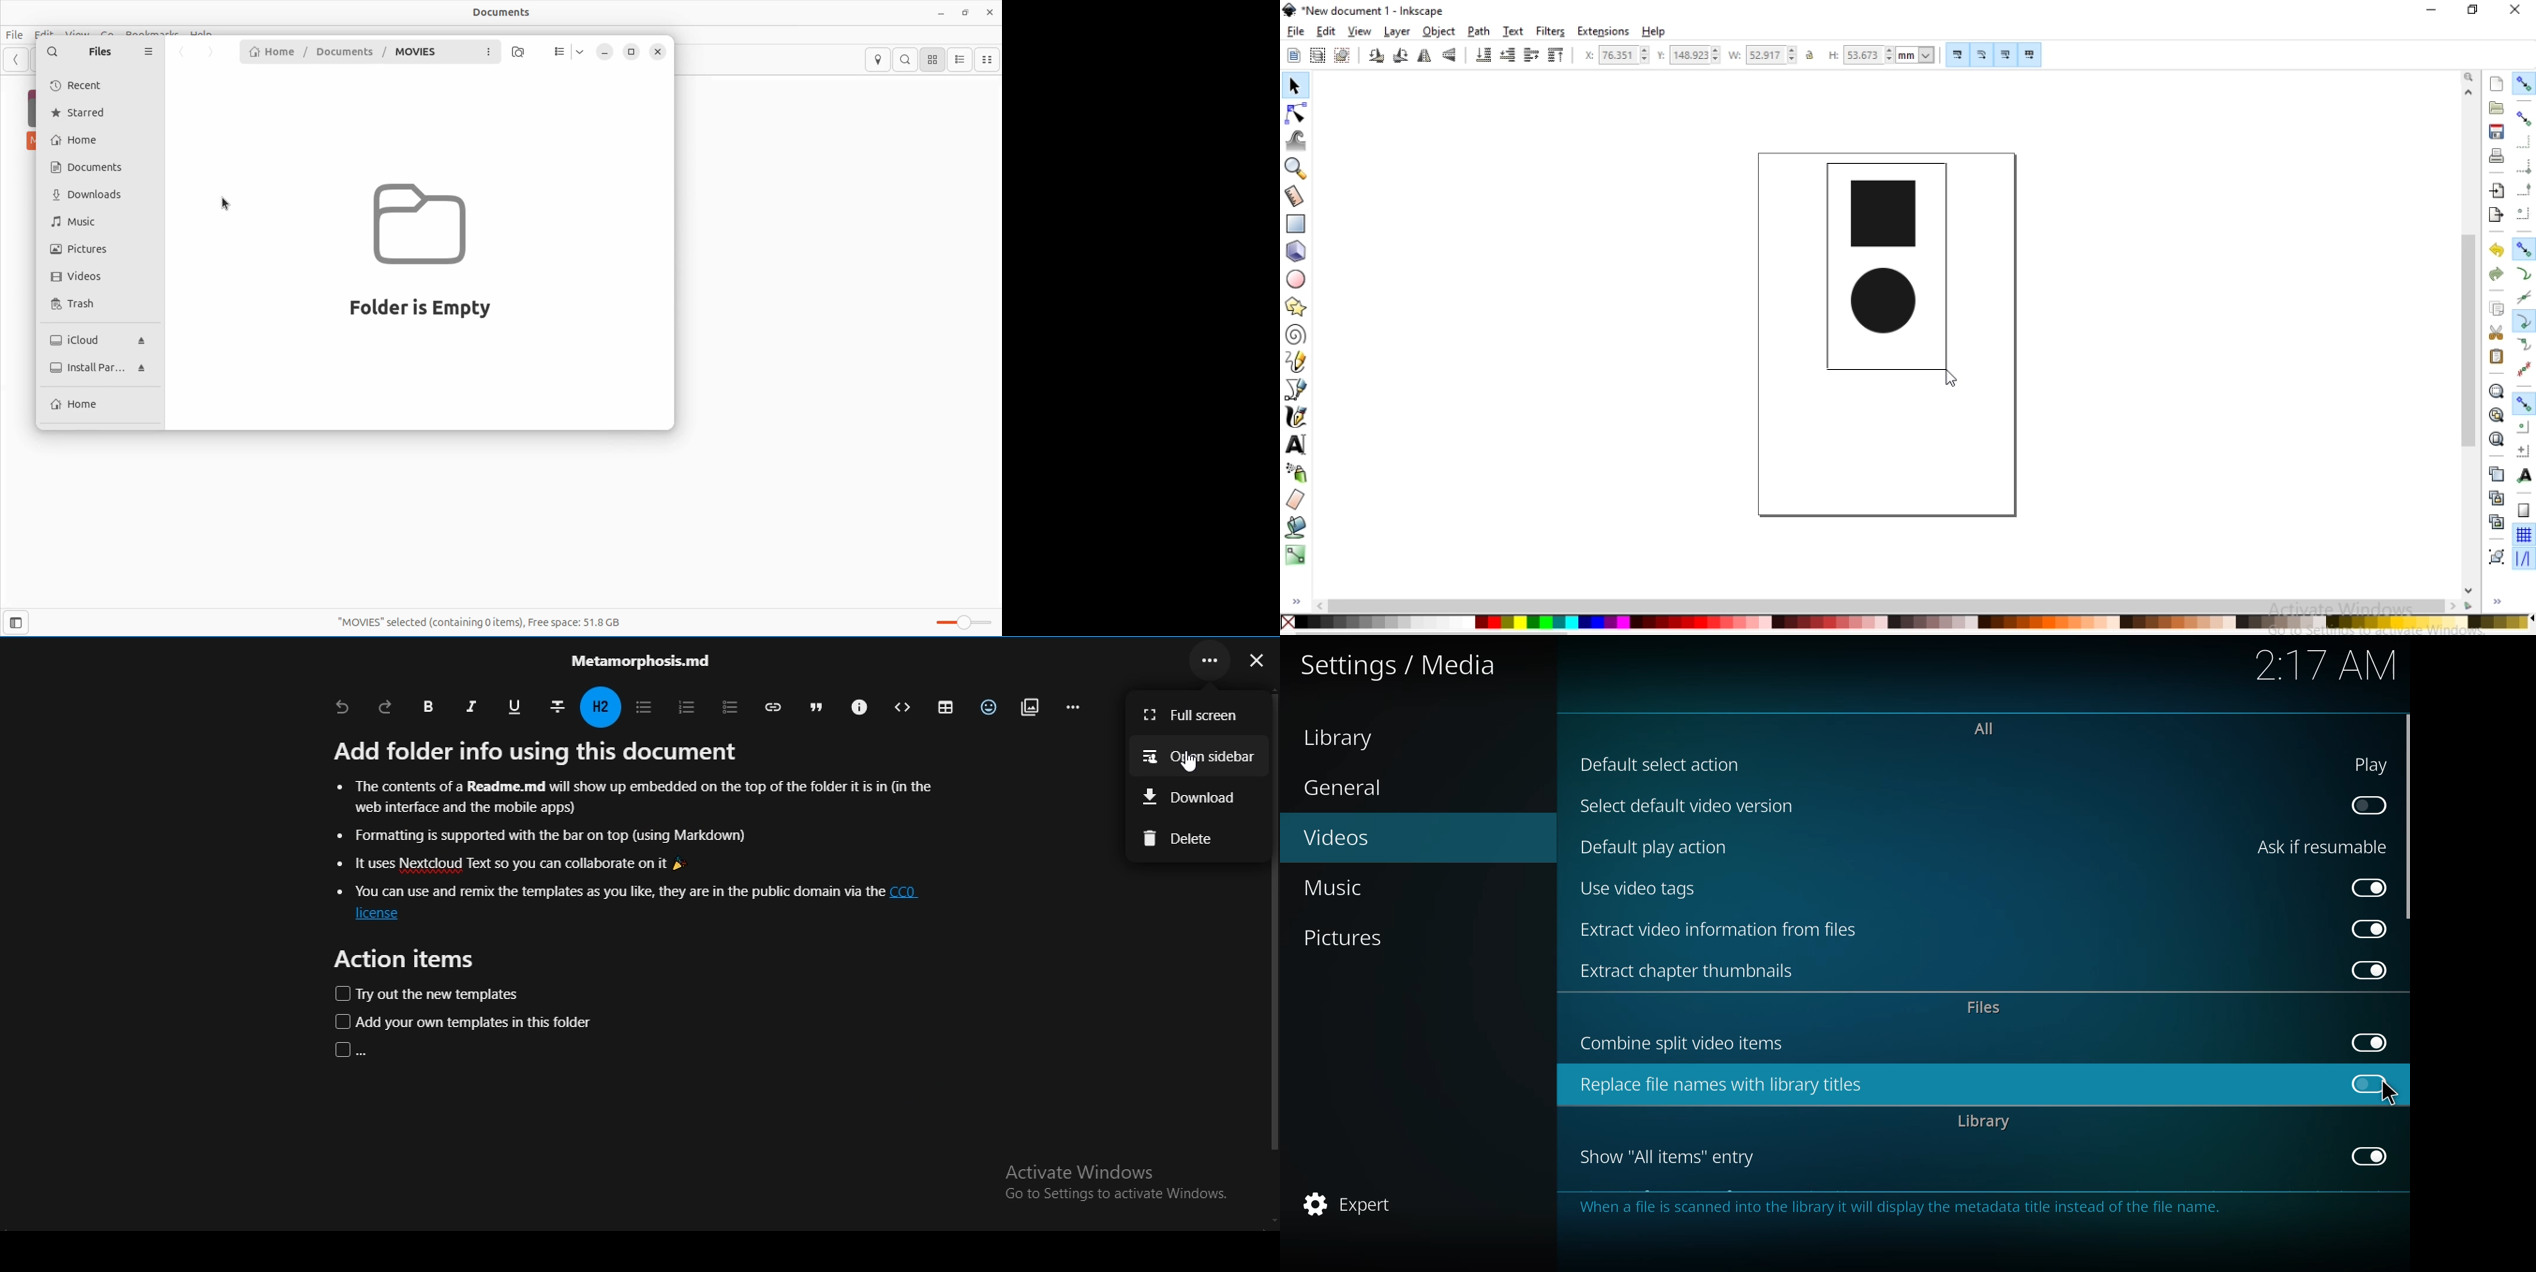 The width and height of the screenshot is (2548, 1288). What do you see at coordinates (473, 705) in the screenshot?
I see `italic` at bounding box center [473, 705].